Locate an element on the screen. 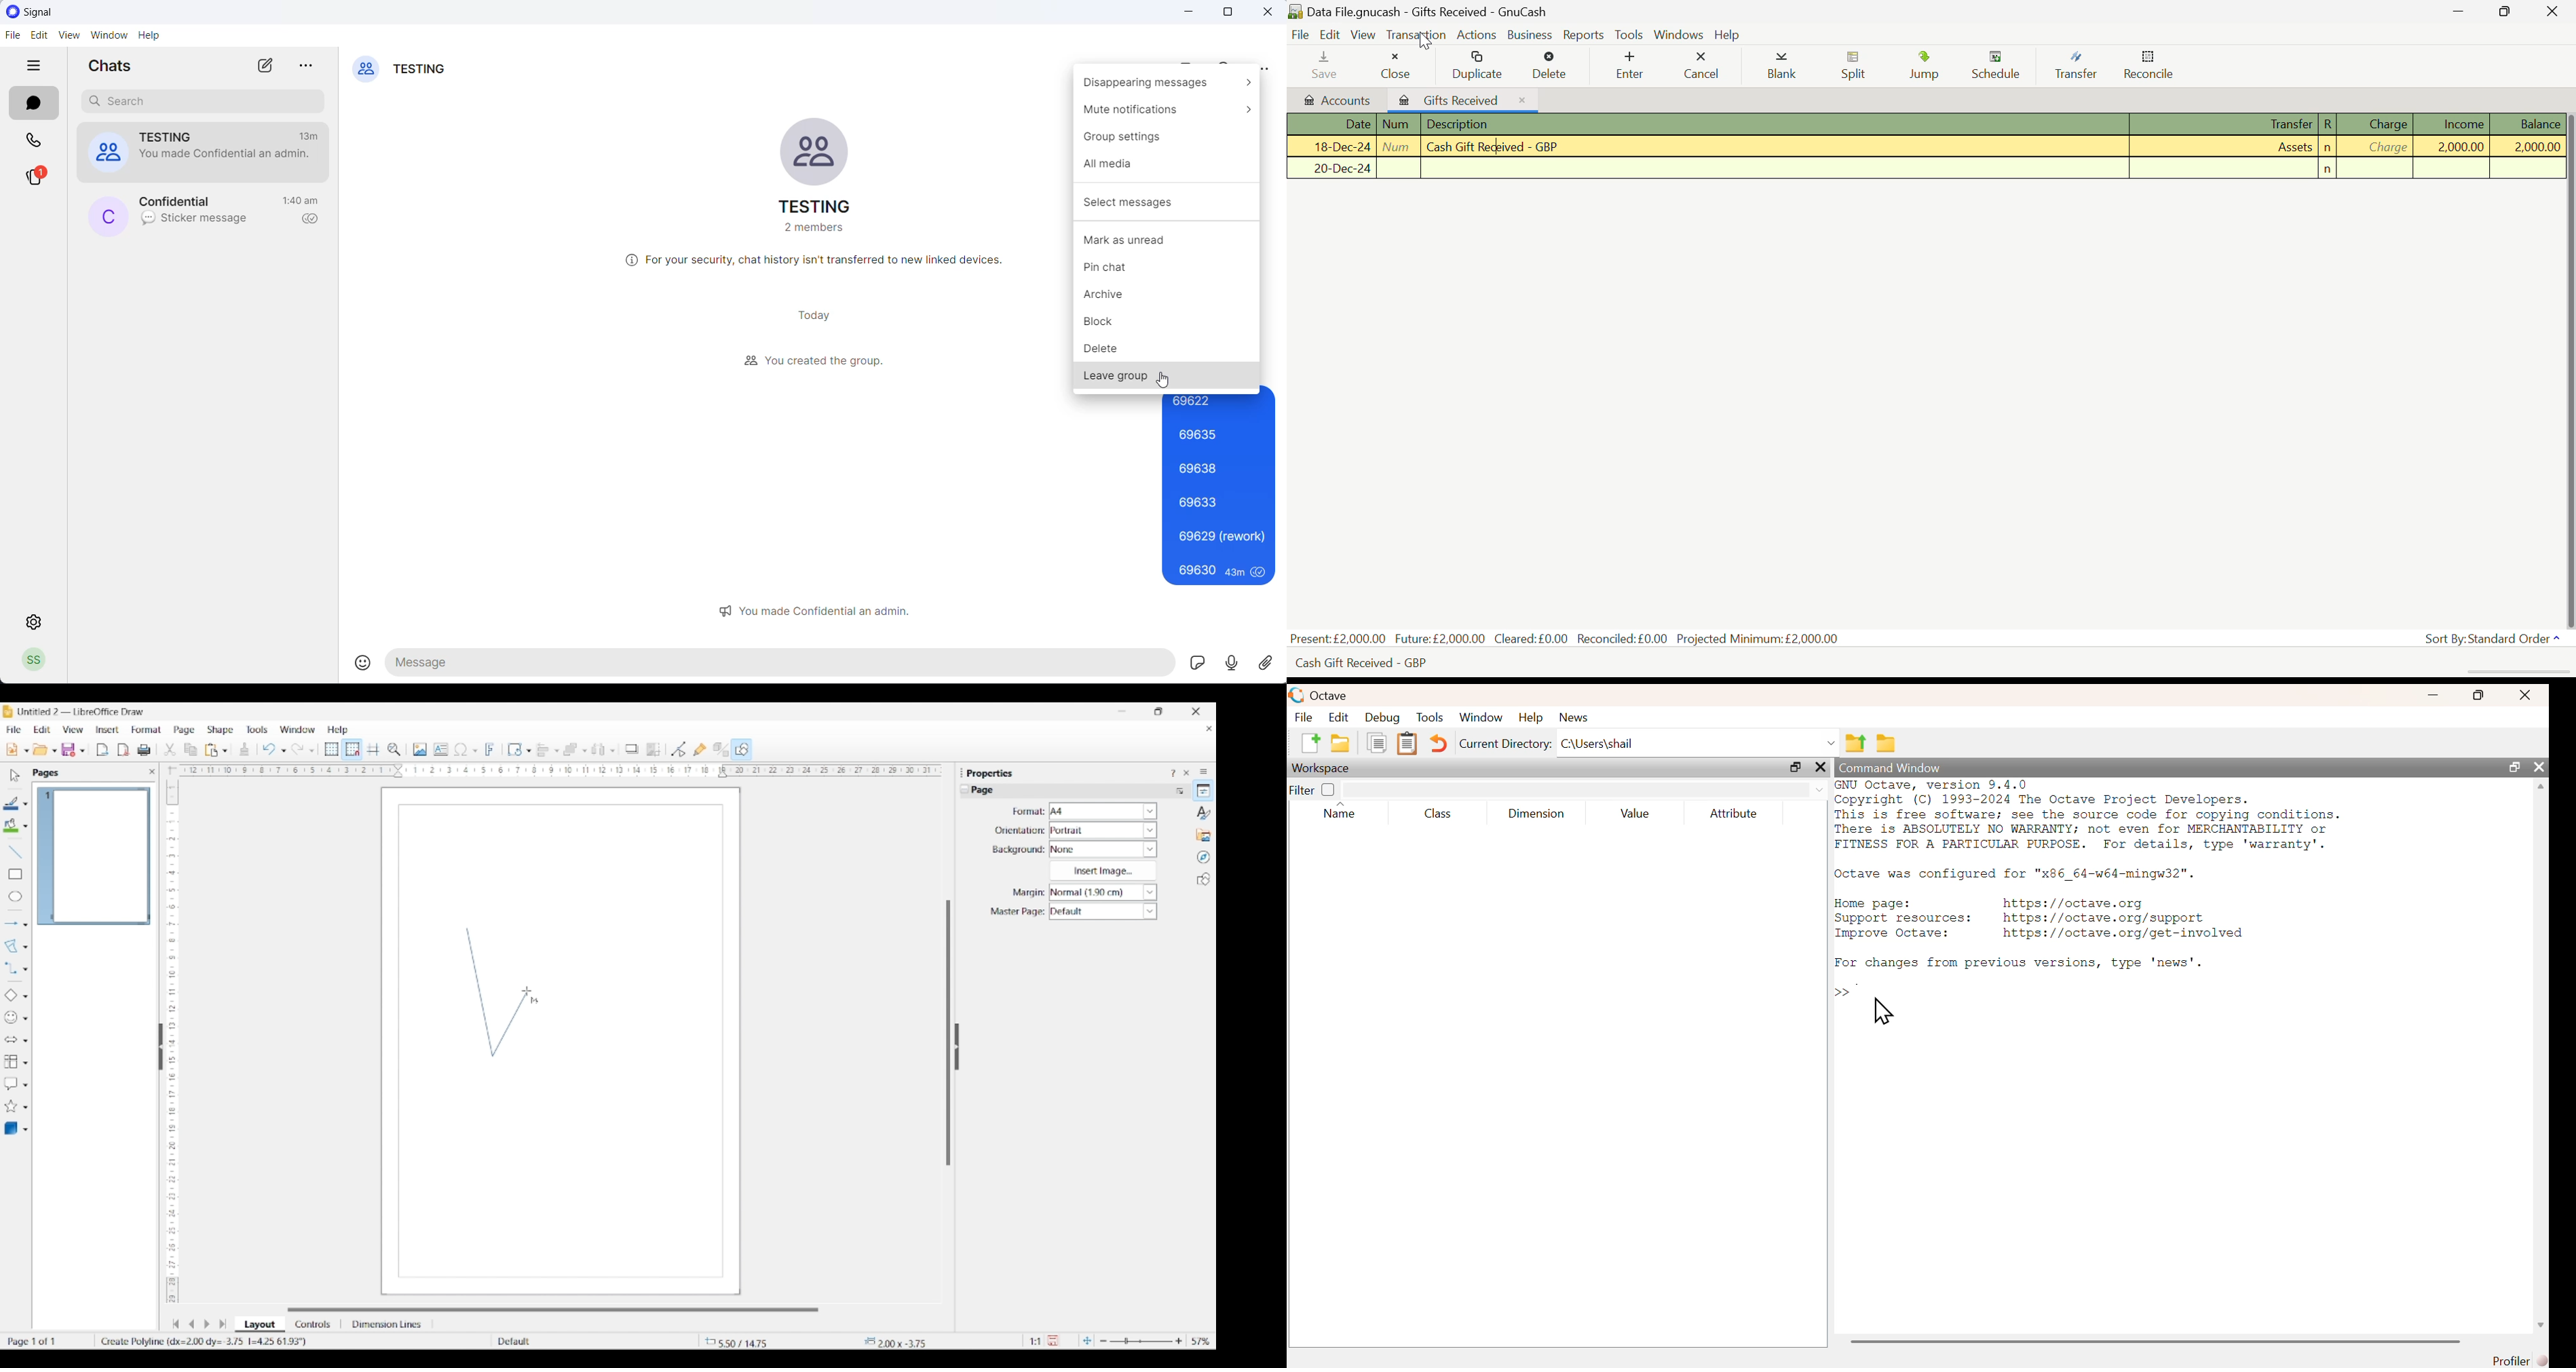 This screenshot has height=1372, width=2576. settings is located at coordinates (33, 623).